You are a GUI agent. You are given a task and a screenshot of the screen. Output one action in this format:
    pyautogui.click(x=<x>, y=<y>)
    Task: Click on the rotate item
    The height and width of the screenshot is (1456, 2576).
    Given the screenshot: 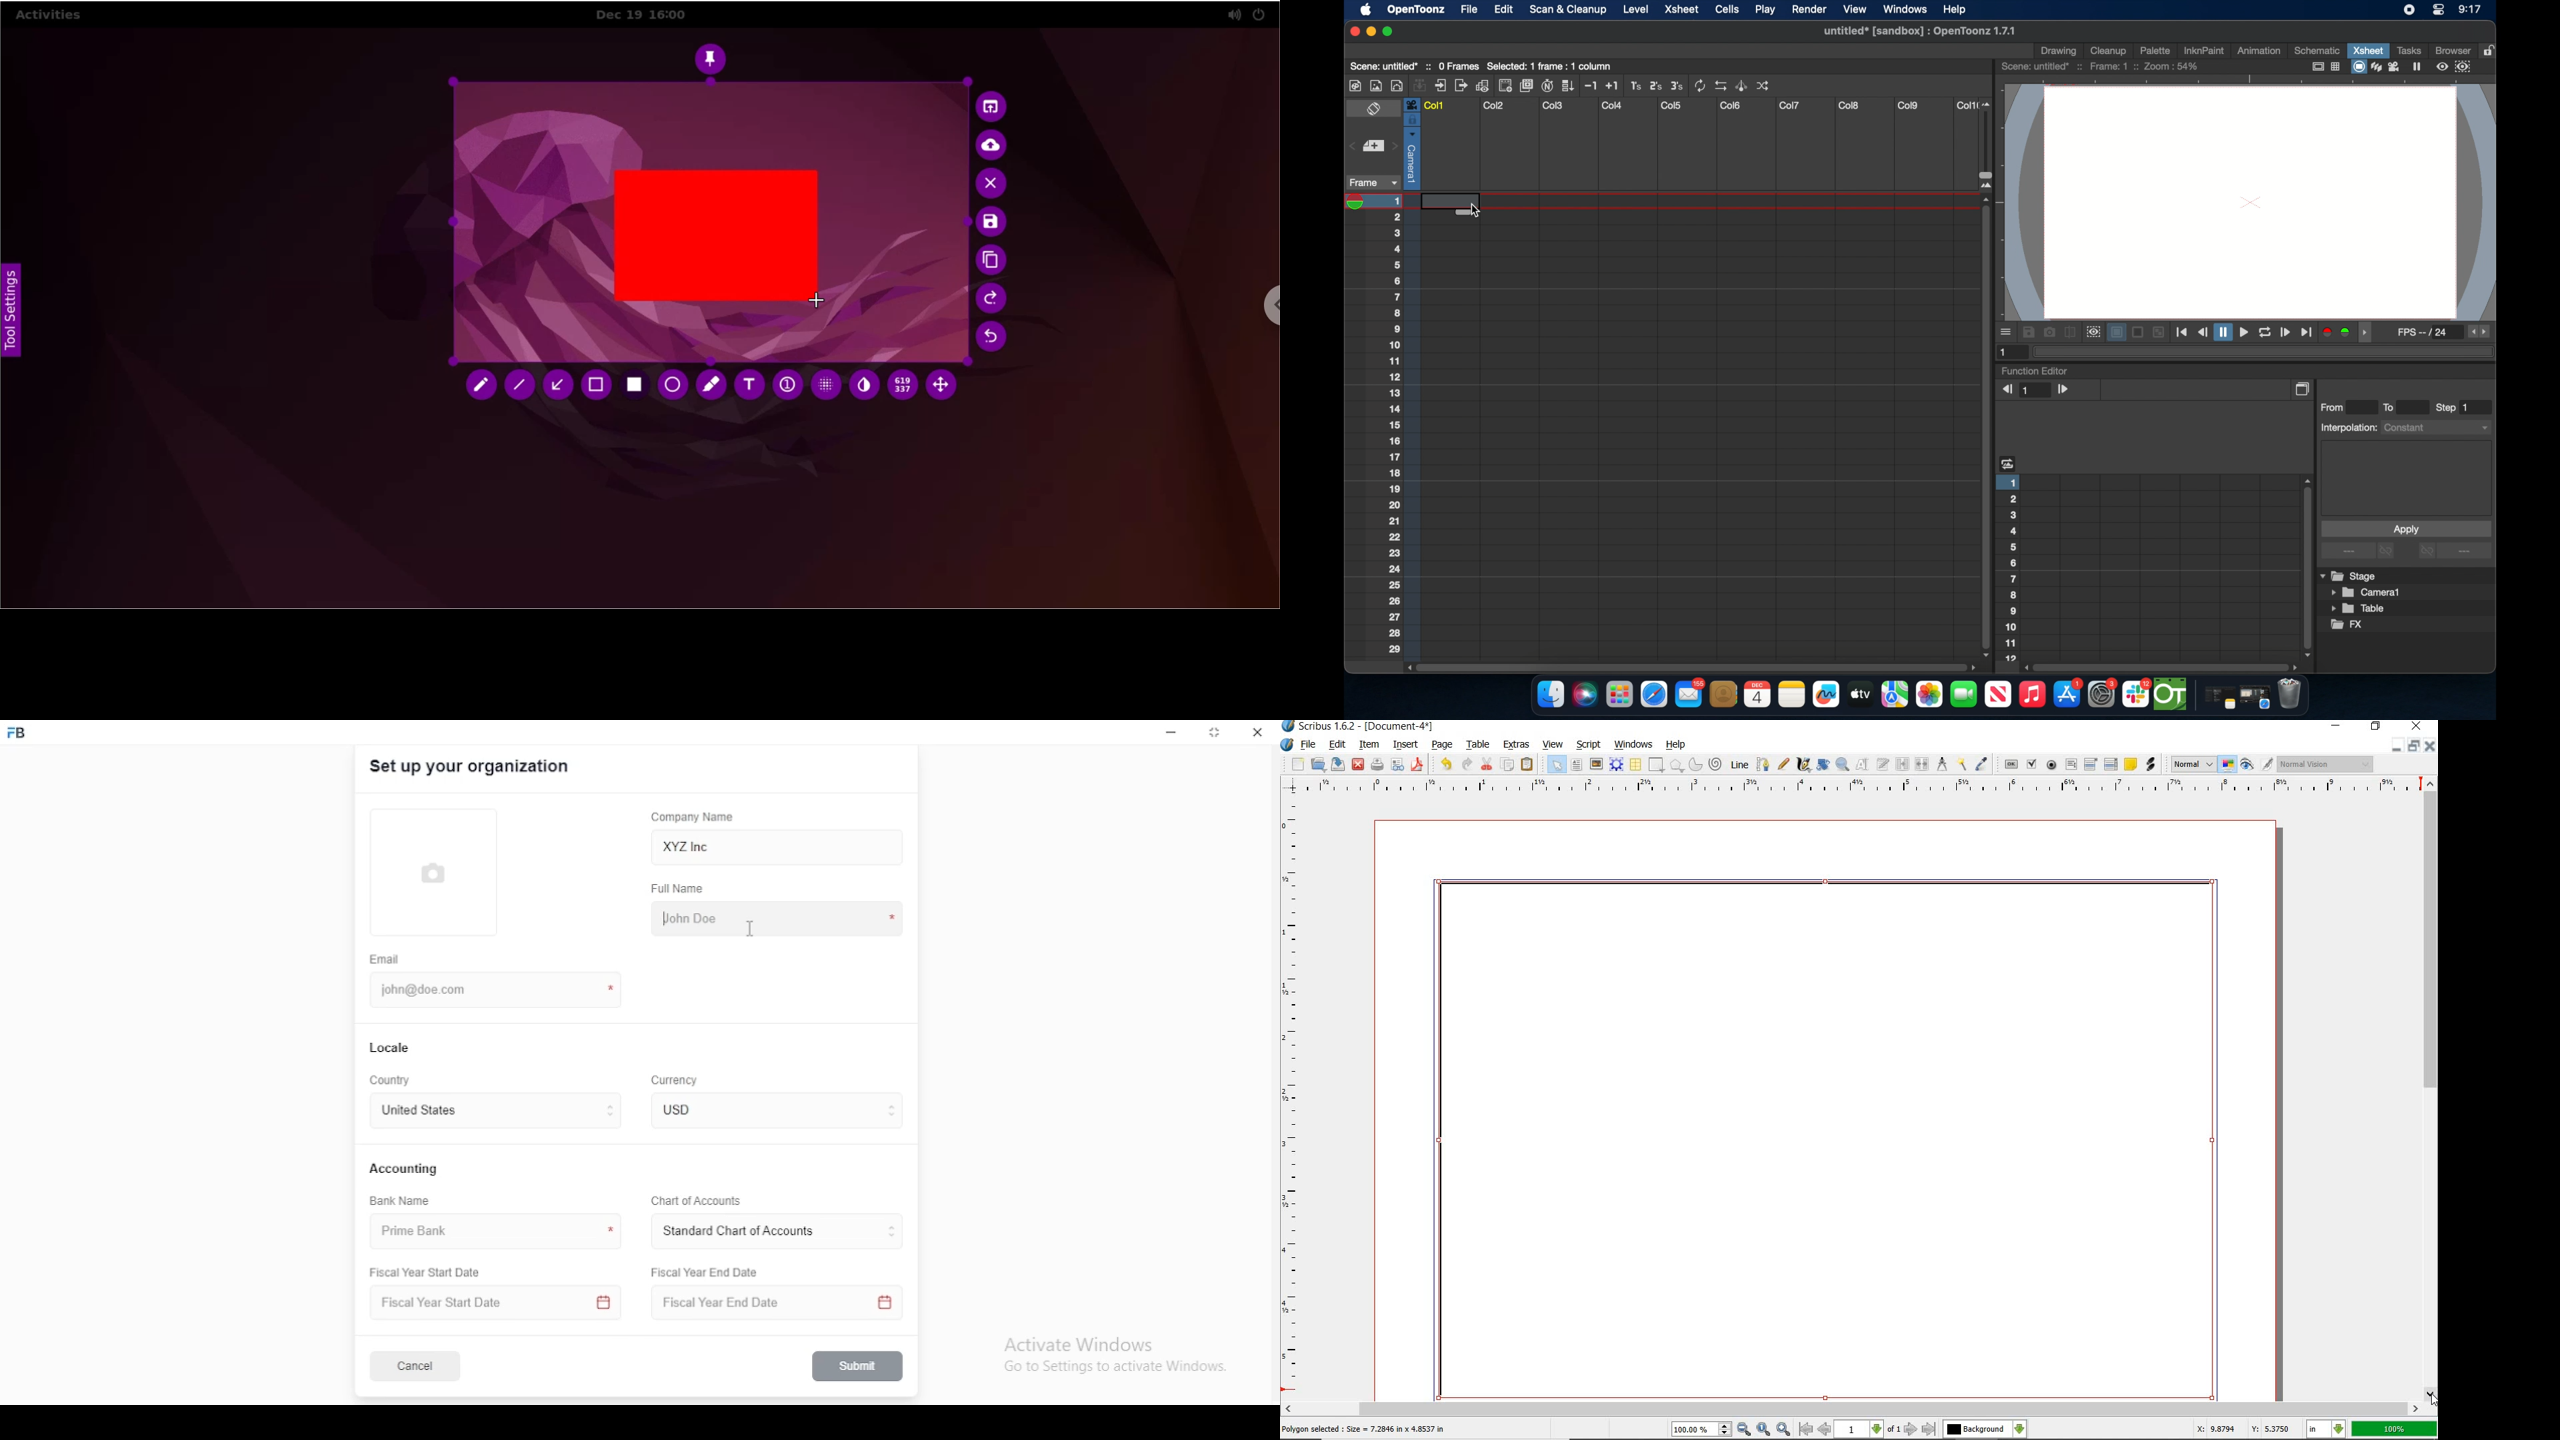 What is the action you would take?
    pyautogui.click(x=1823, y=766)
    